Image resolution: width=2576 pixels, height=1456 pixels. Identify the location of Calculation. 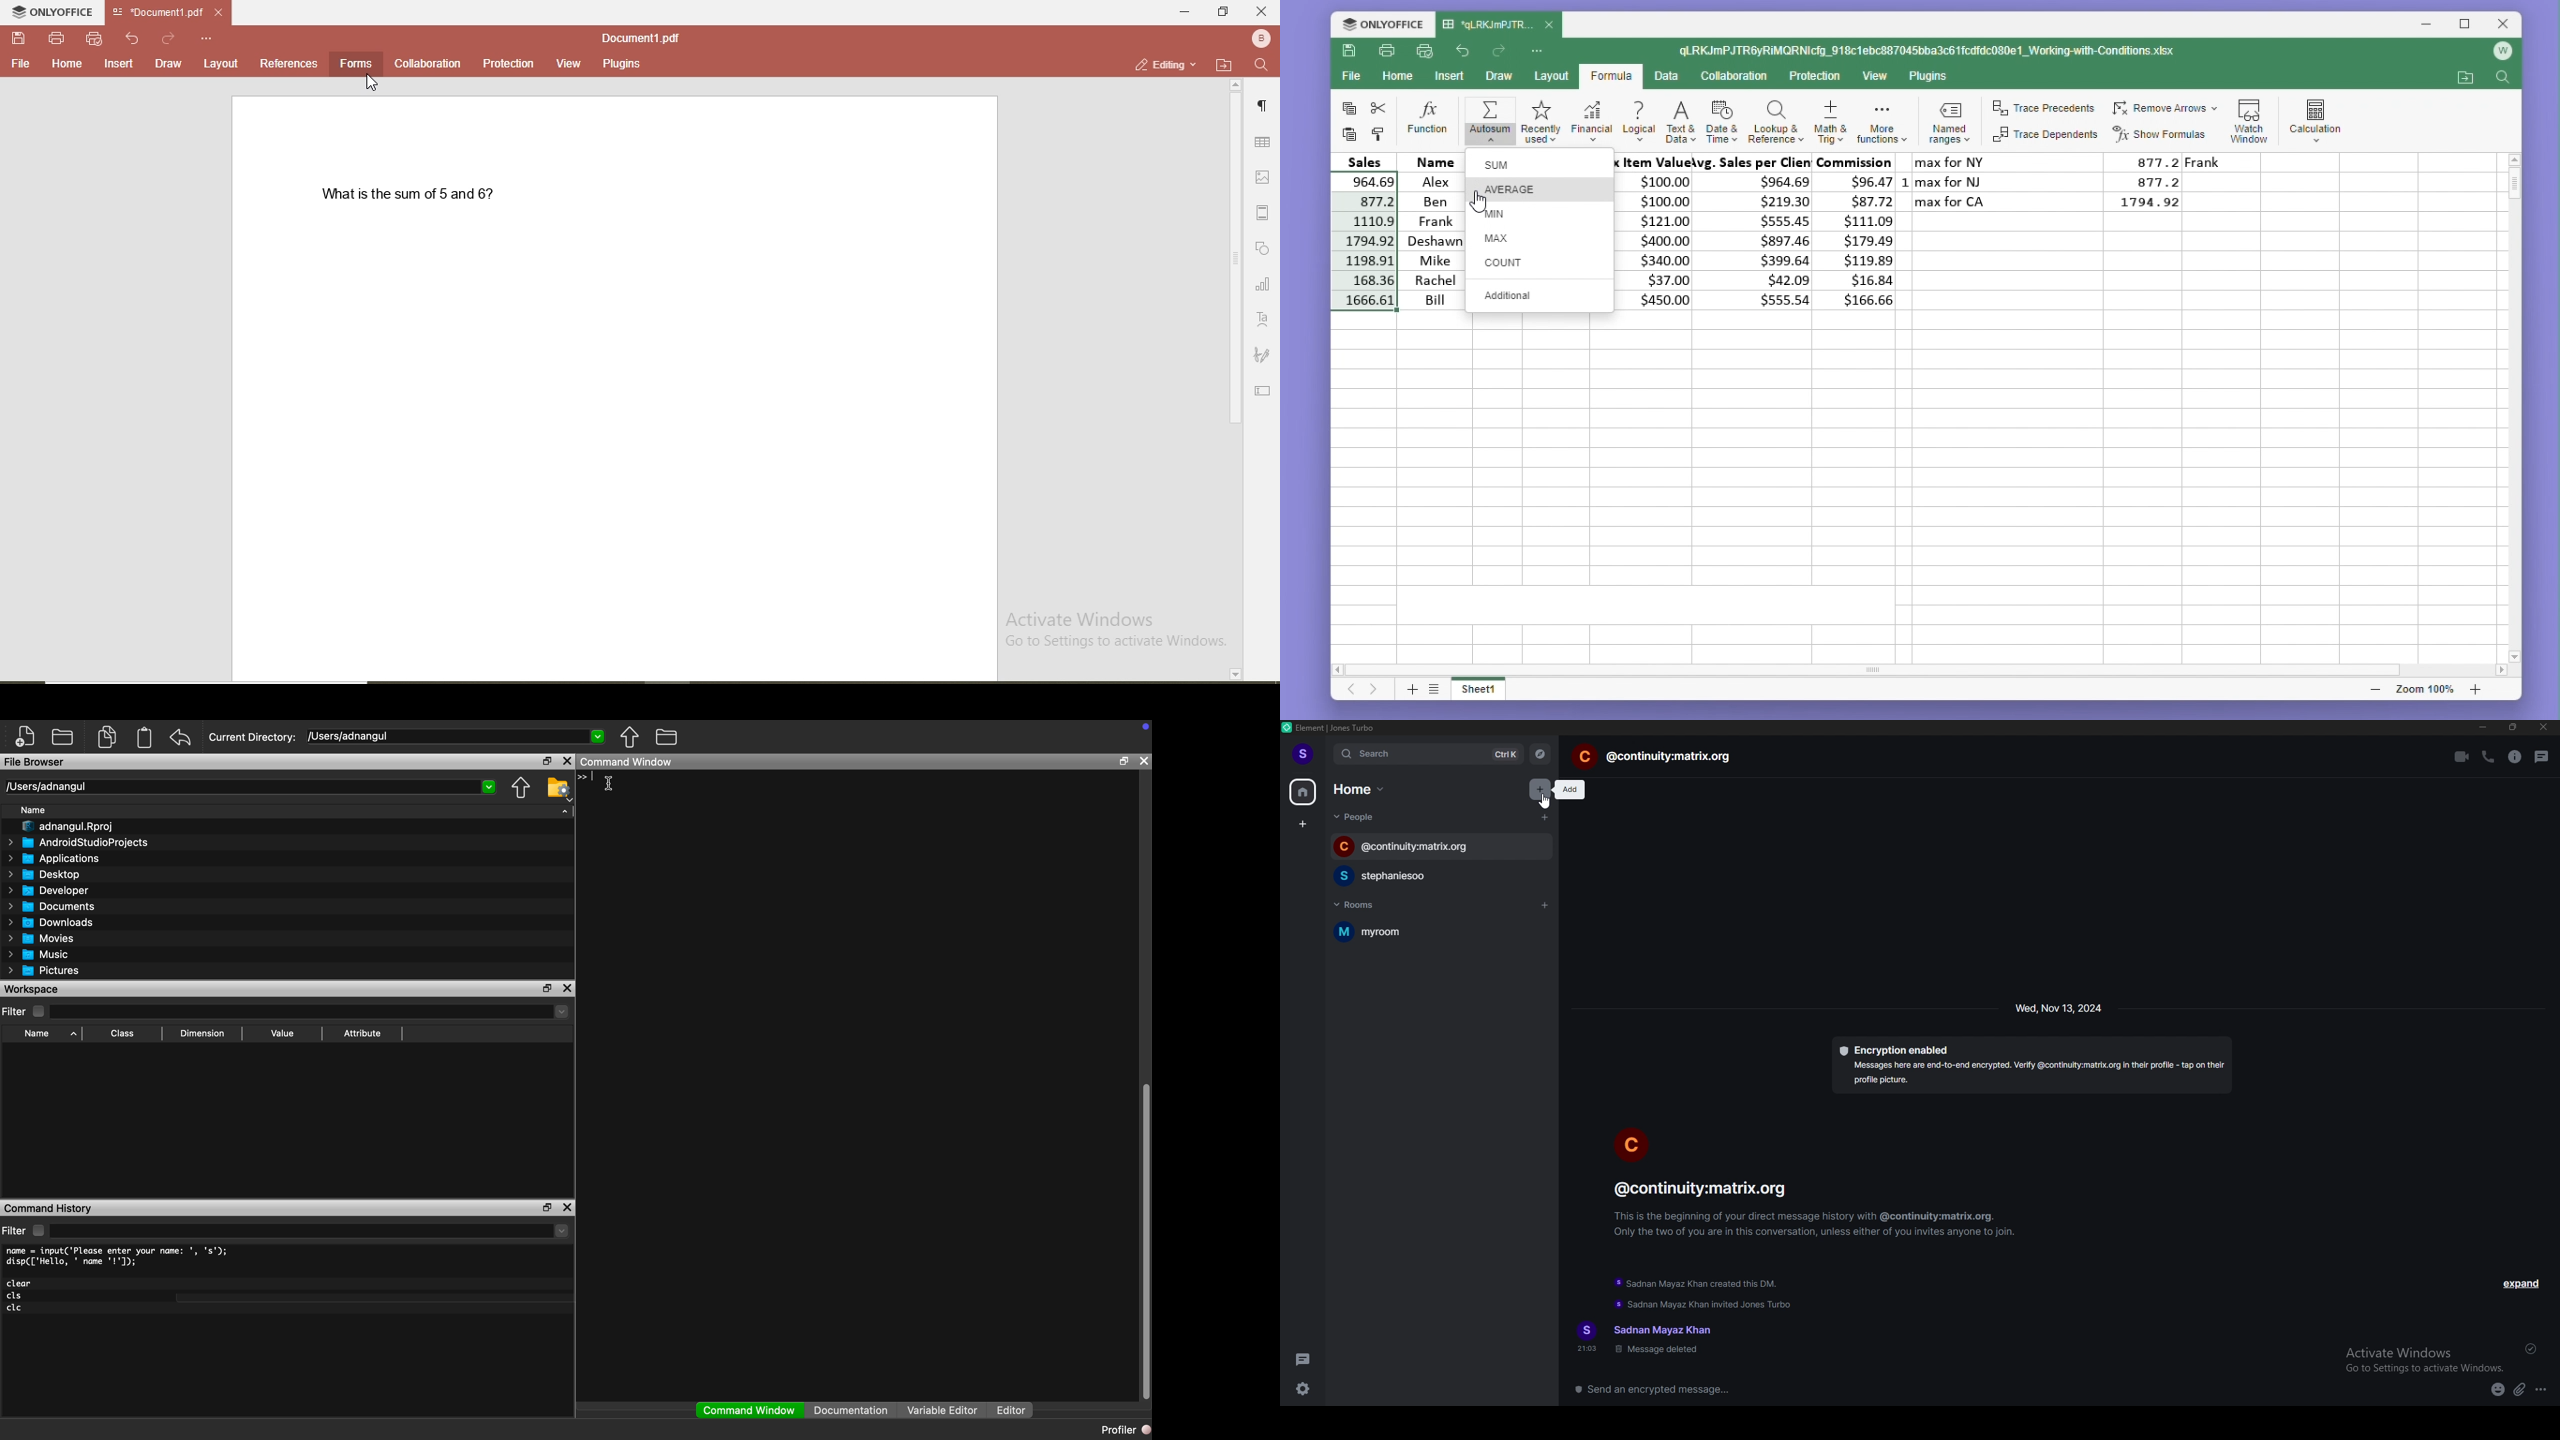
(2316, 117).